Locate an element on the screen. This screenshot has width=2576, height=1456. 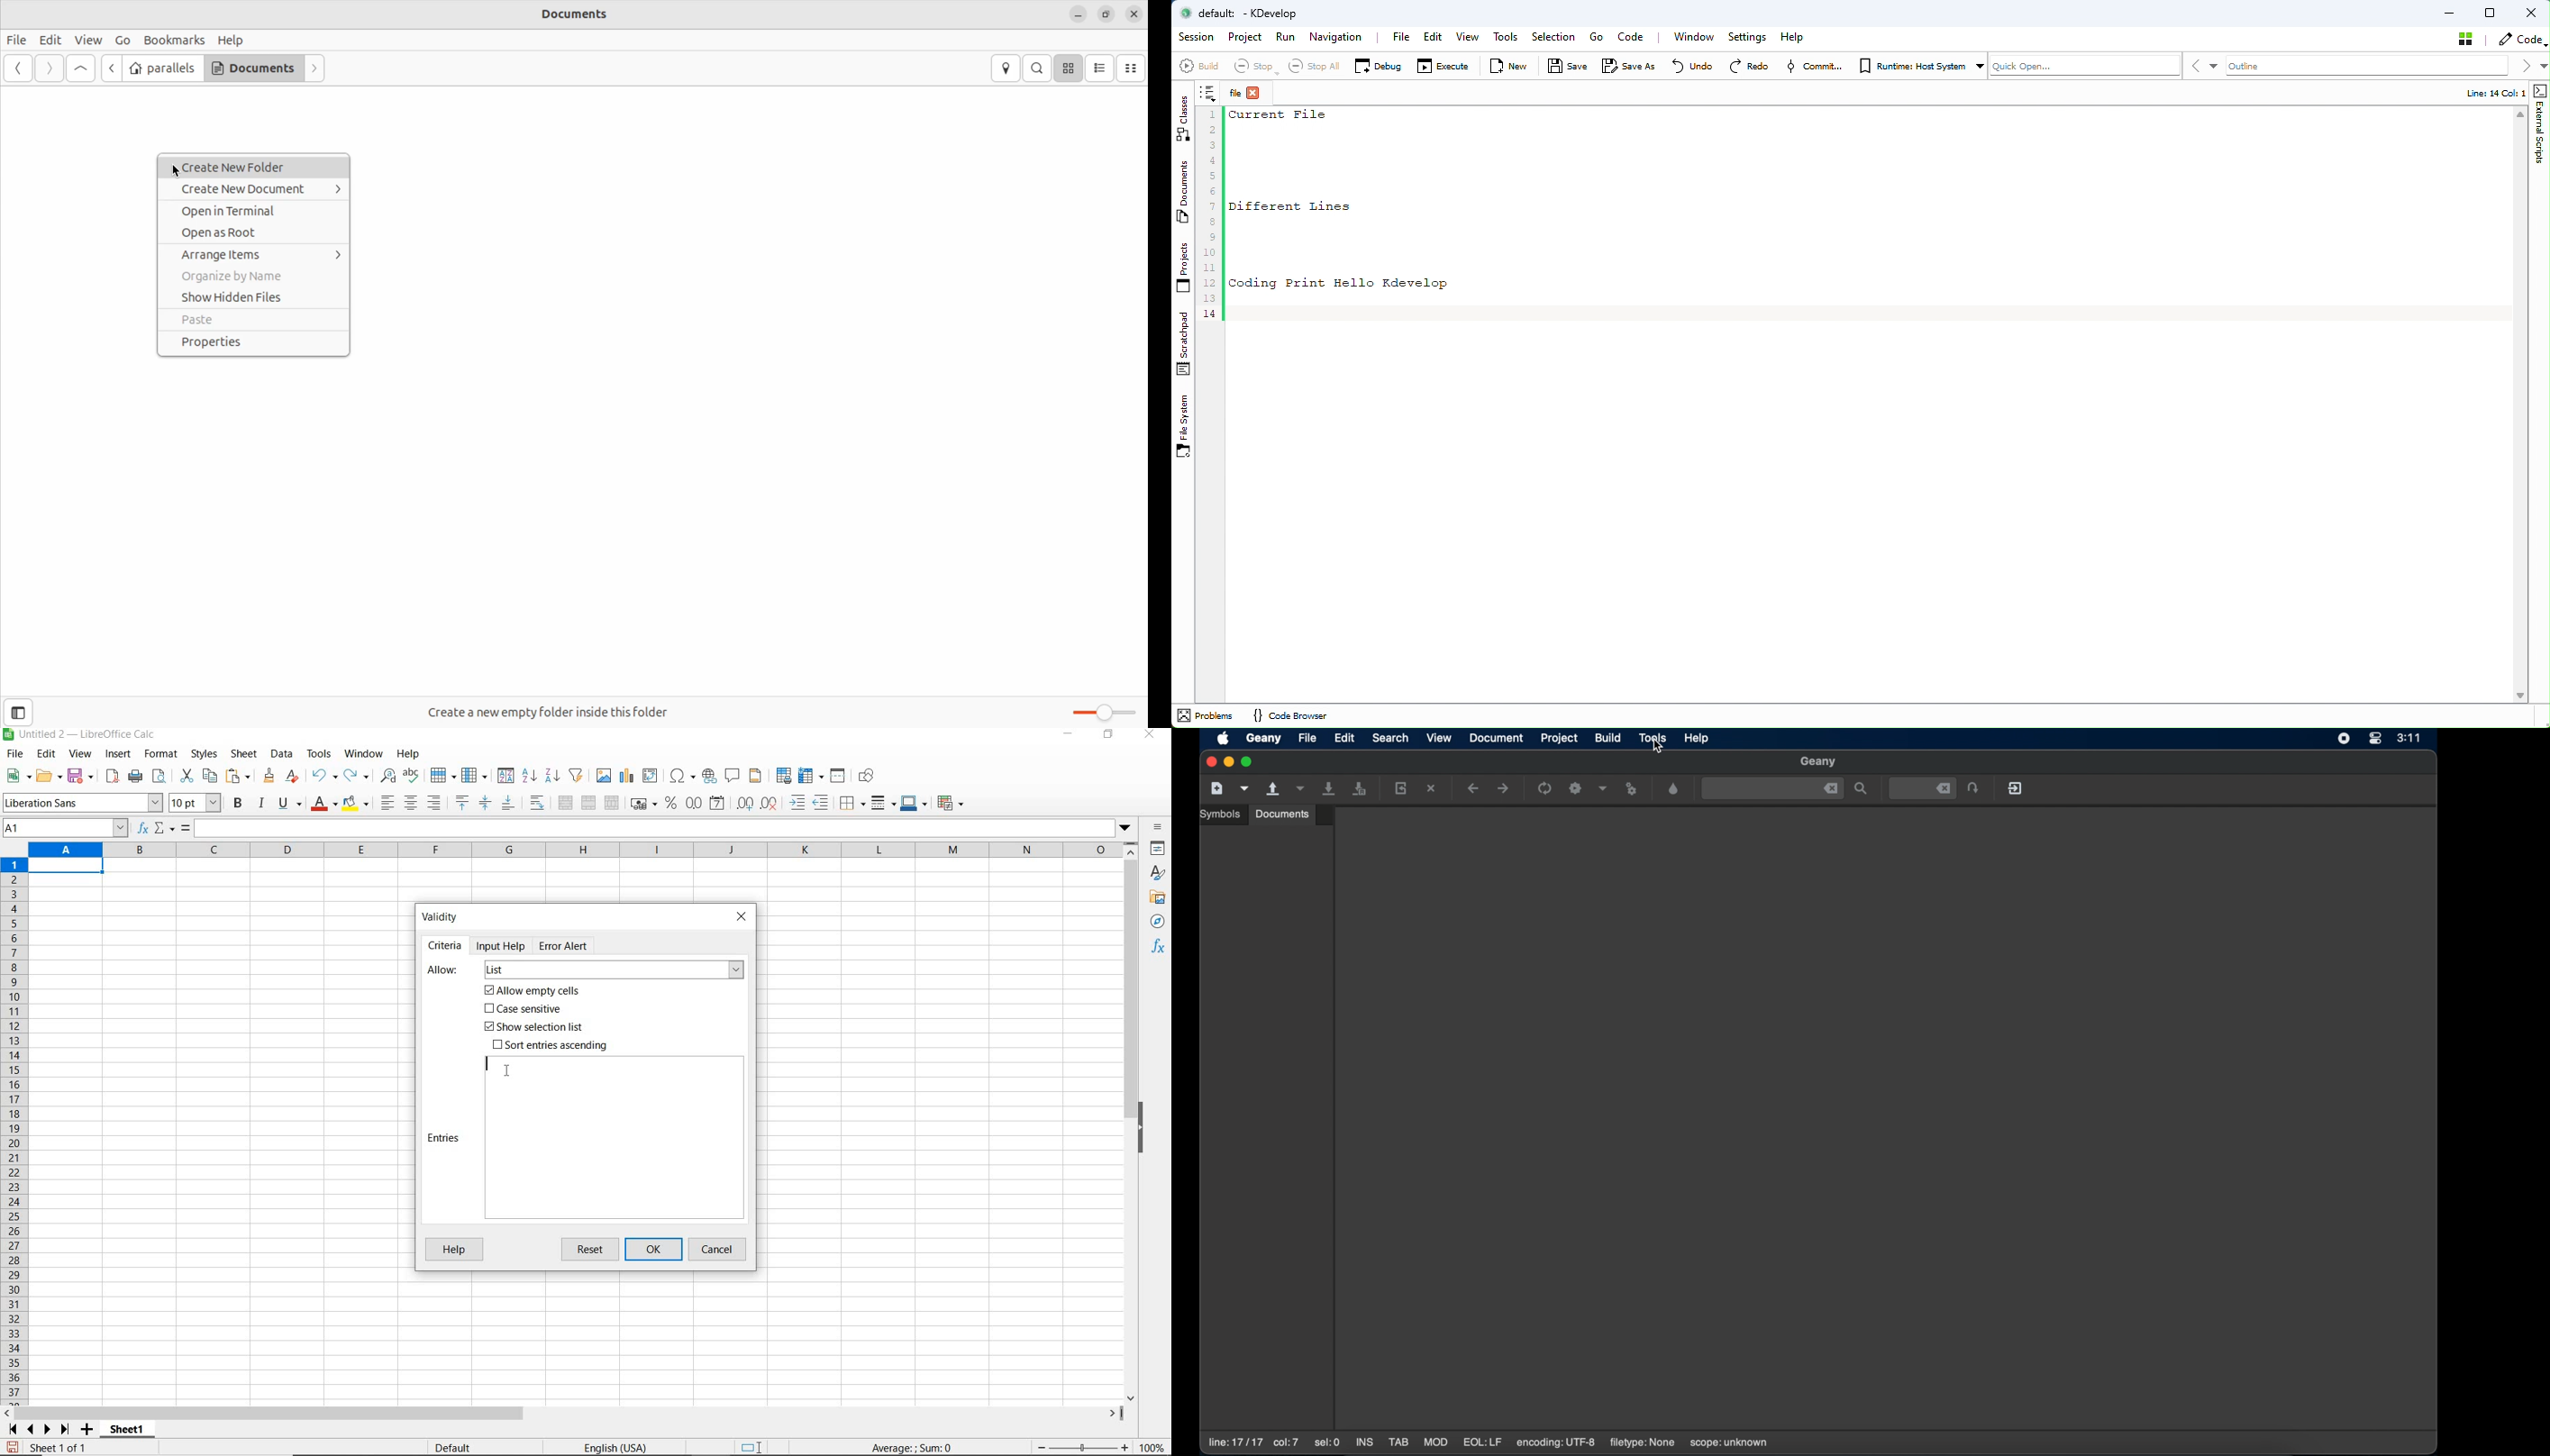
sort ascending is located at coordinates (529, 777).